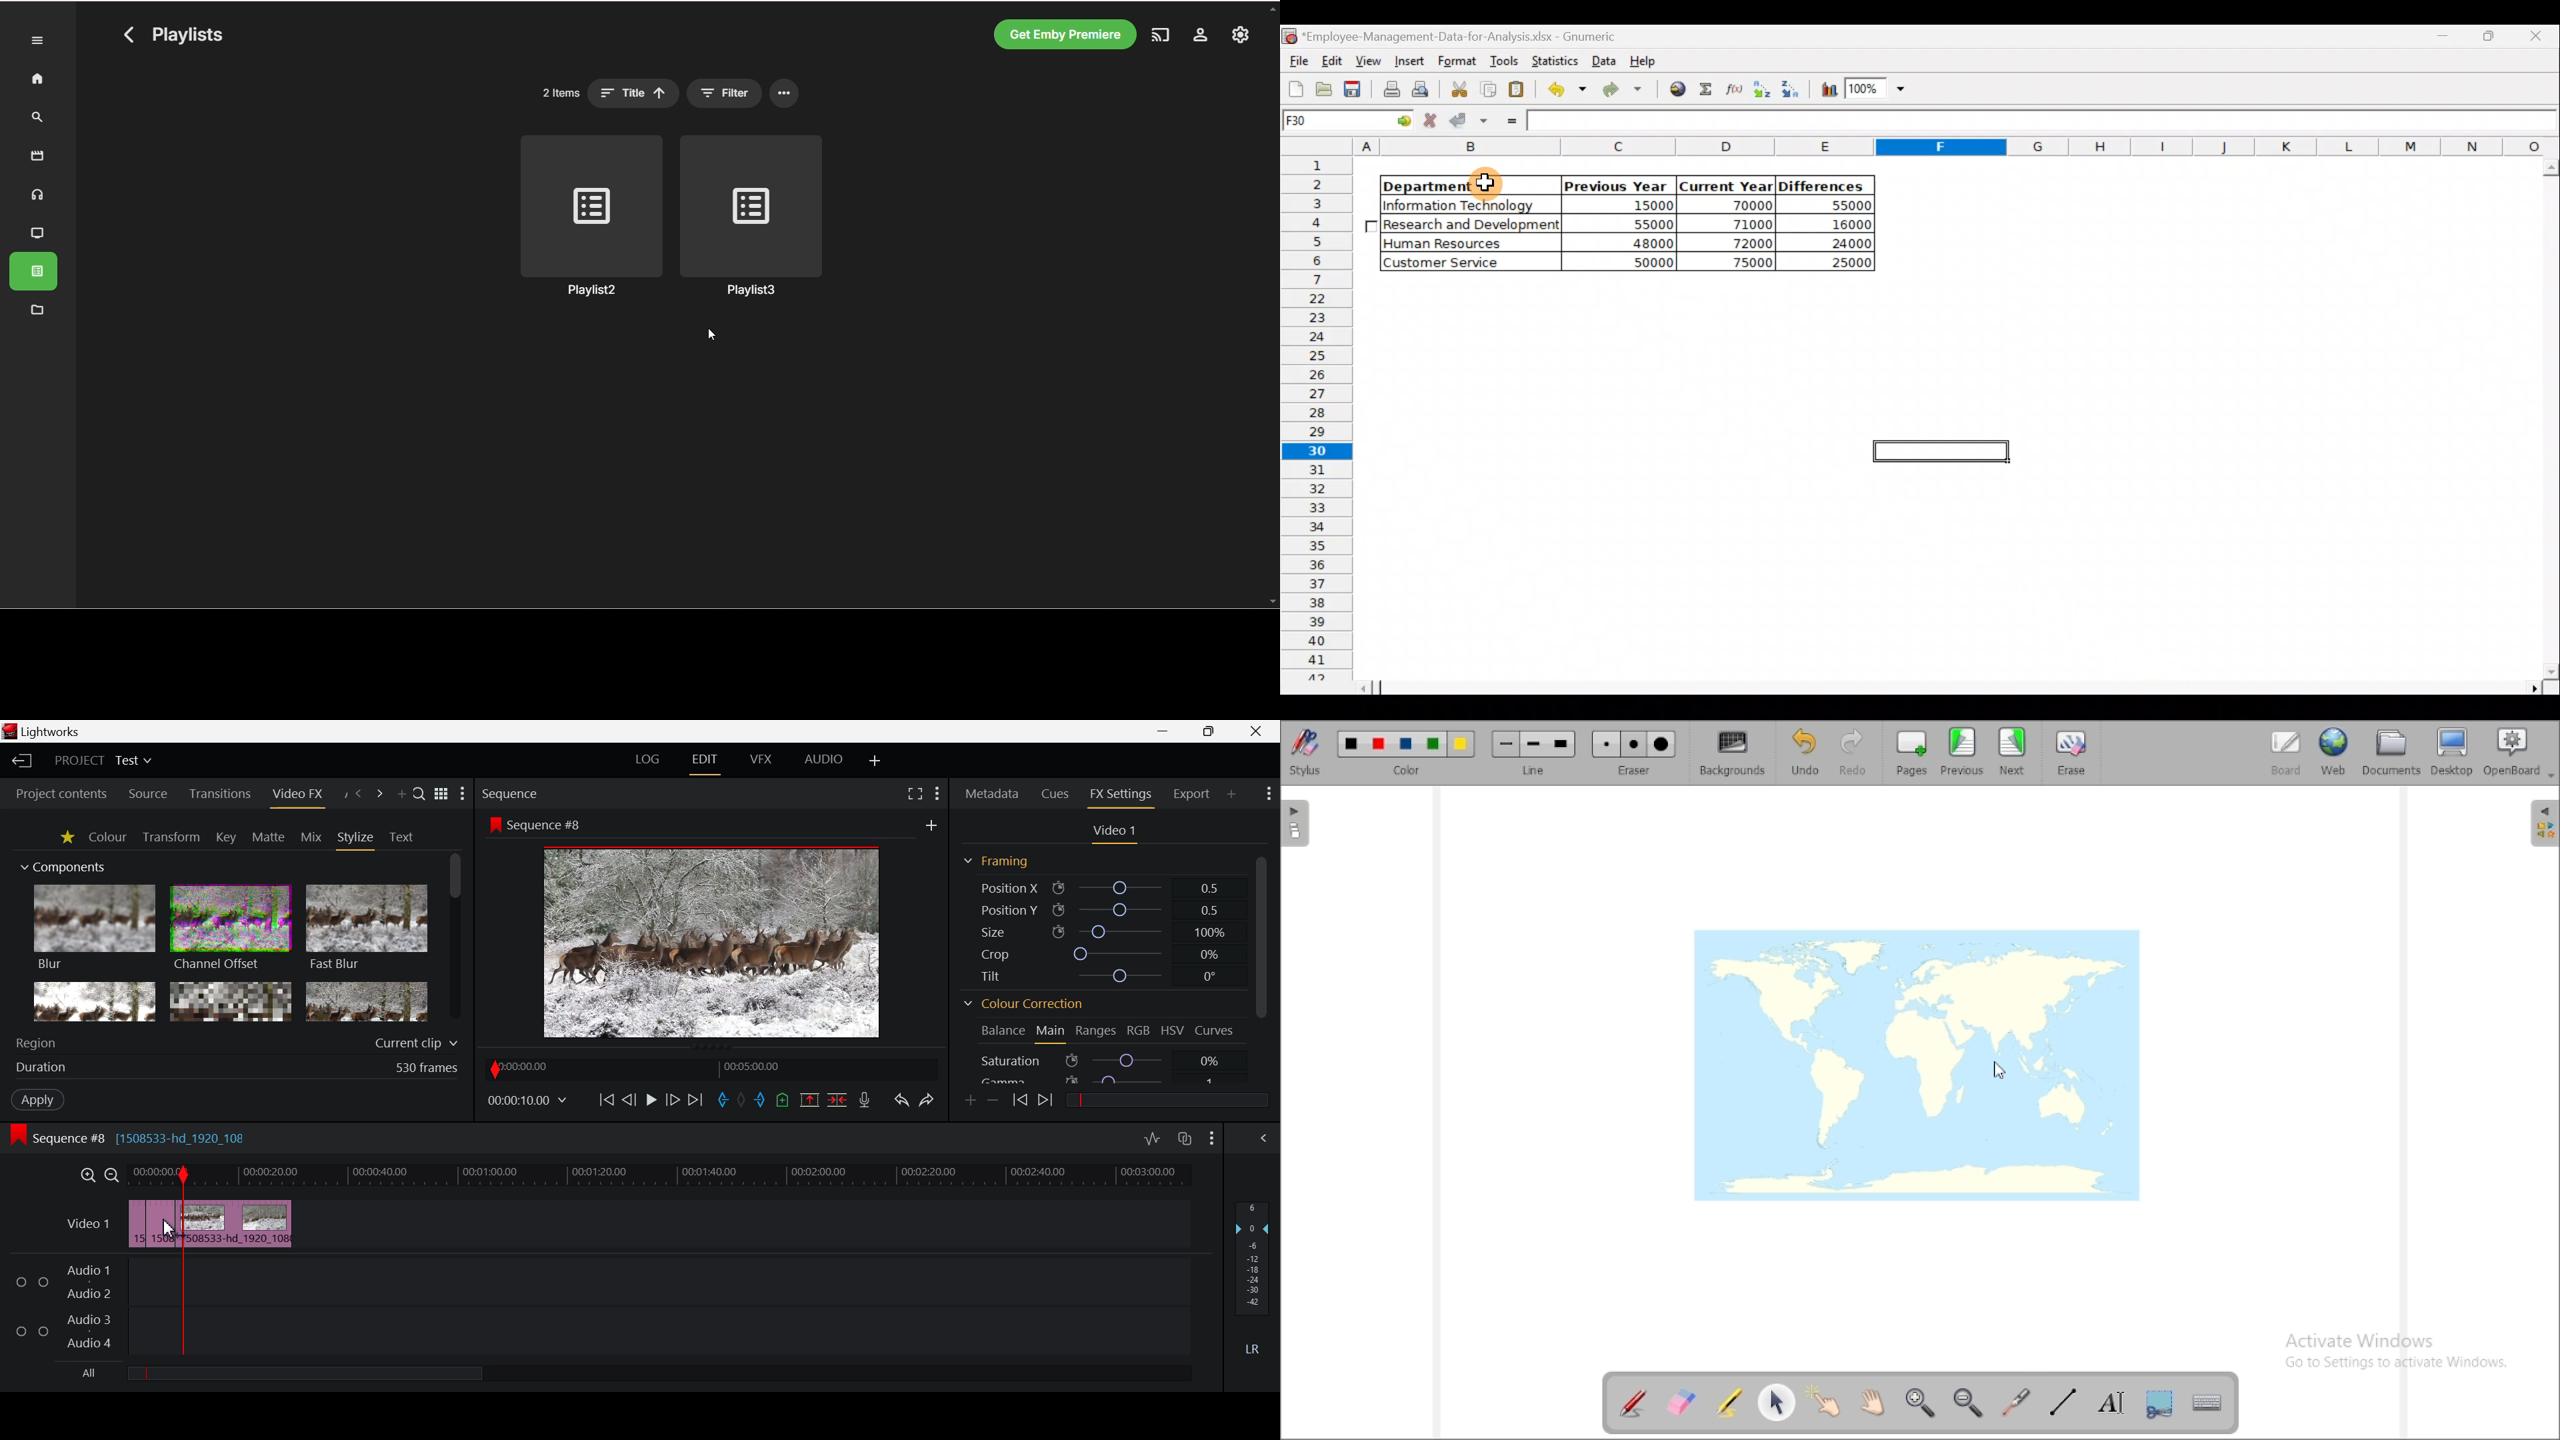  I want to click on annotate document, so click(1634, 1405).